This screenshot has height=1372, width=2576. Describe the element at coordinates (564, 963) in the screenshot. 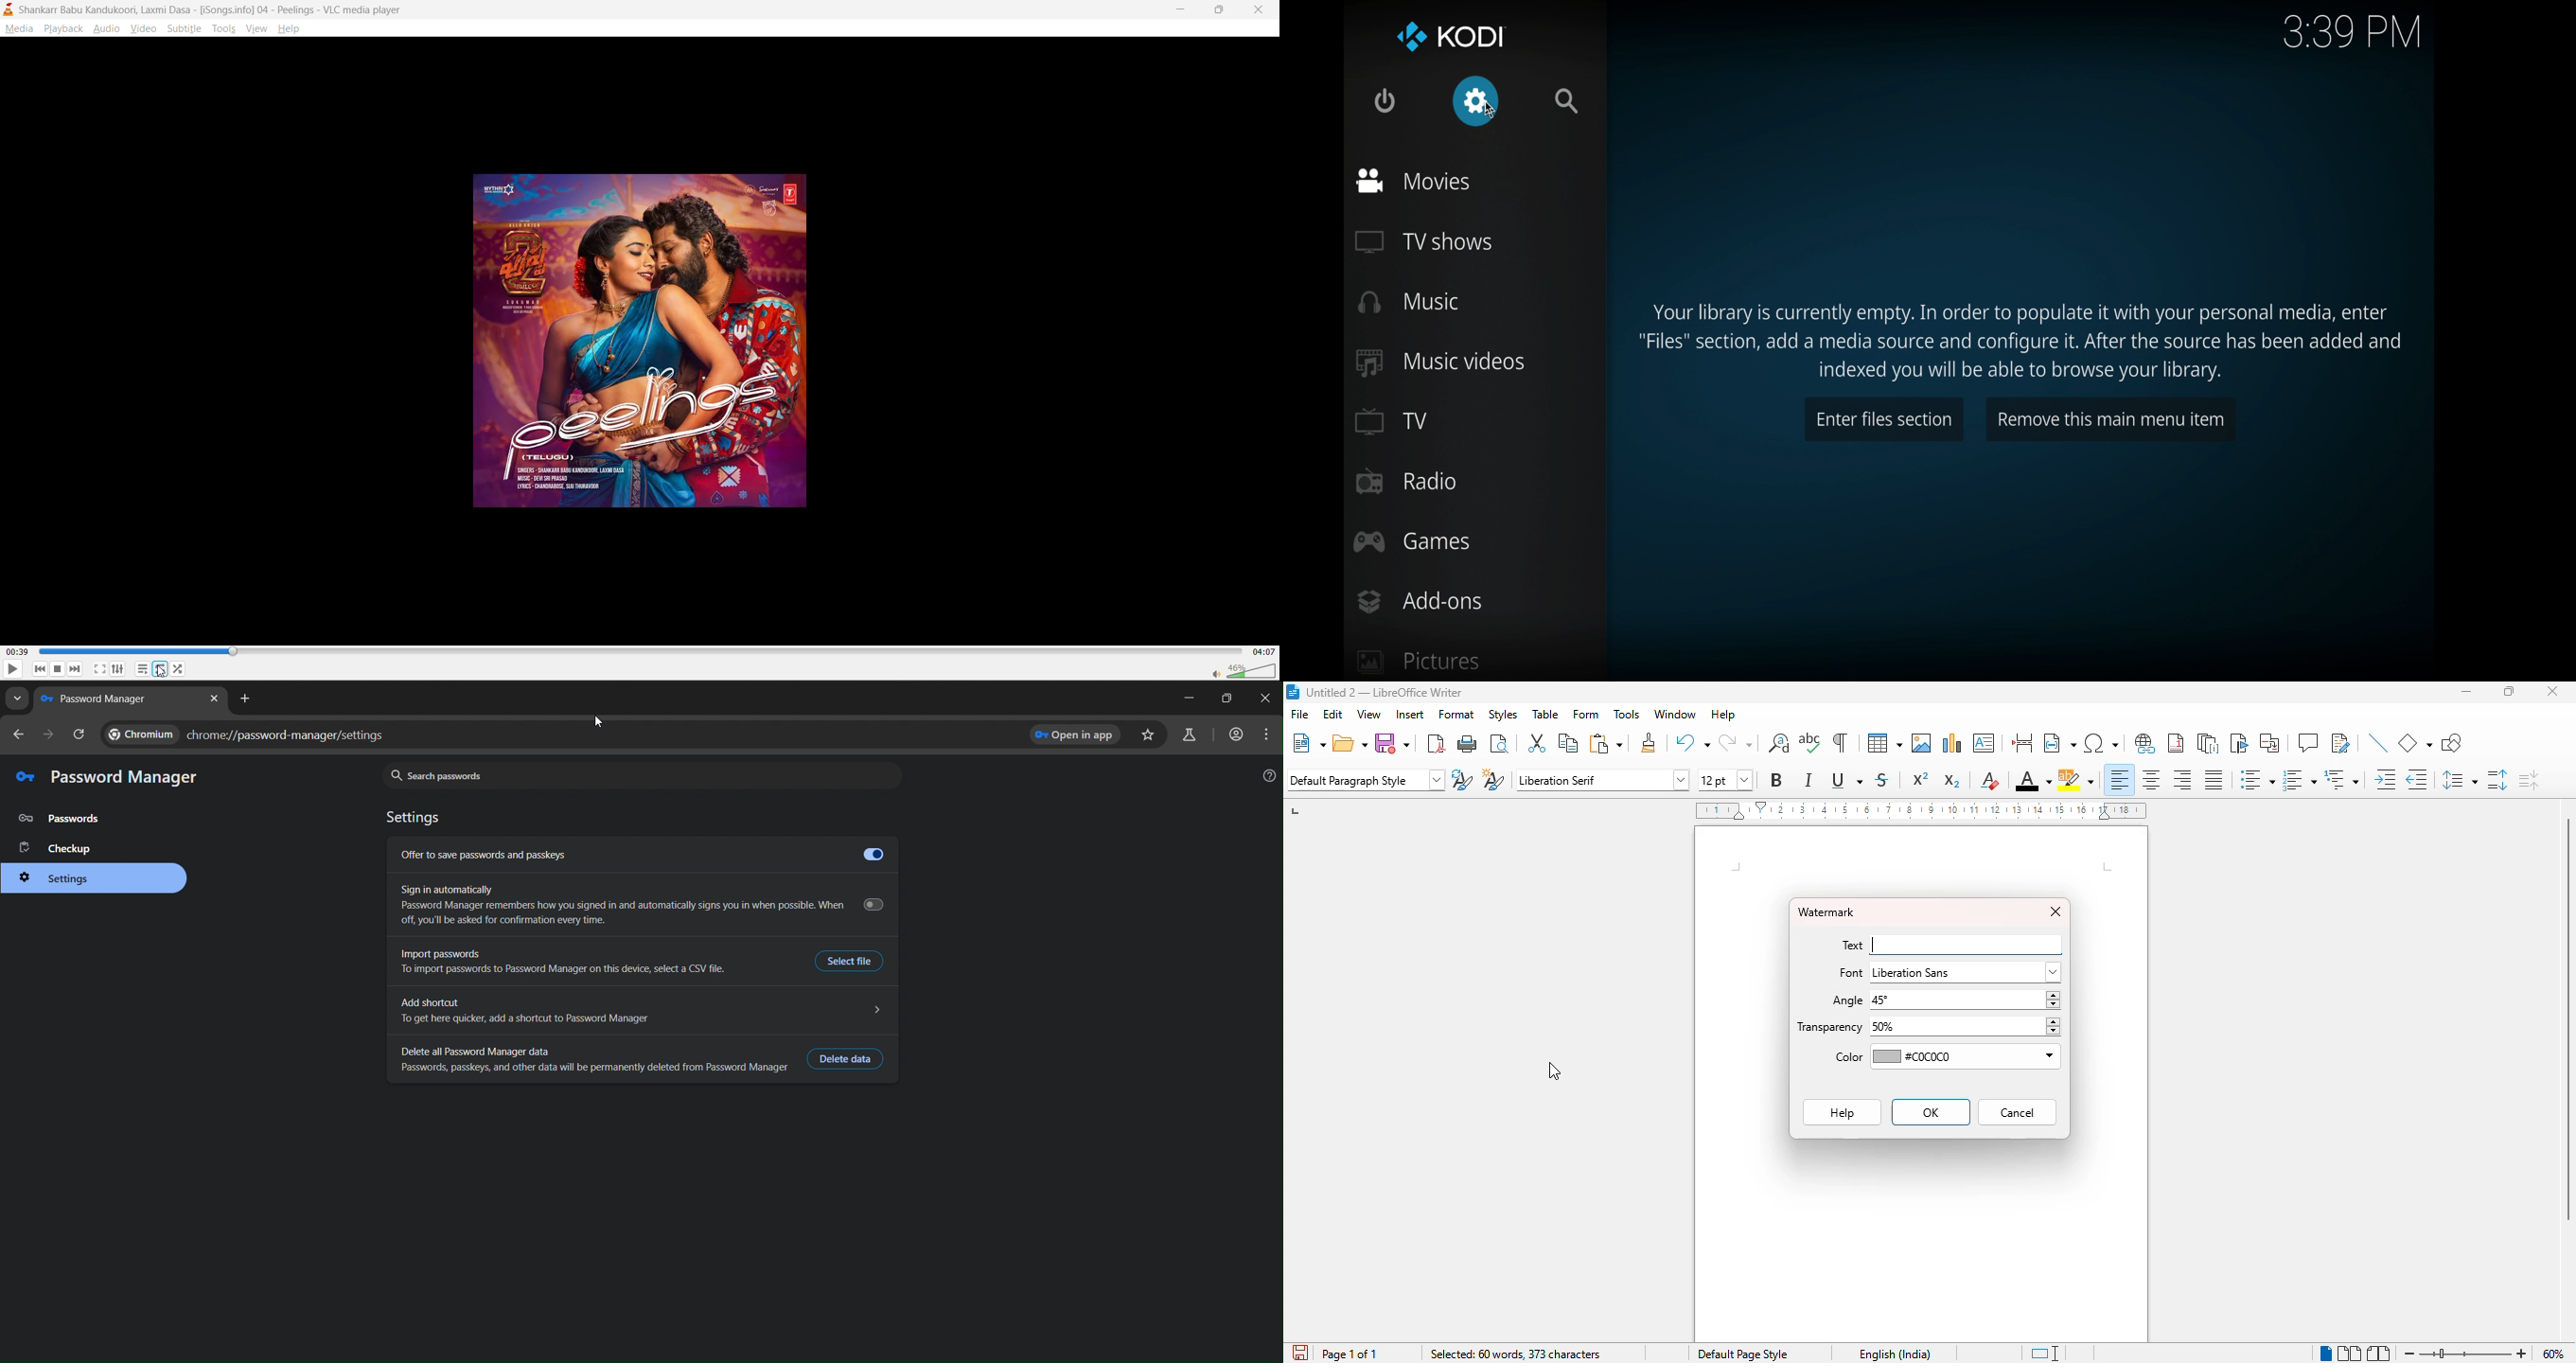

I see `Import passwords
To import passwords to Password Manager on this device, select a CSV file.` at that location.